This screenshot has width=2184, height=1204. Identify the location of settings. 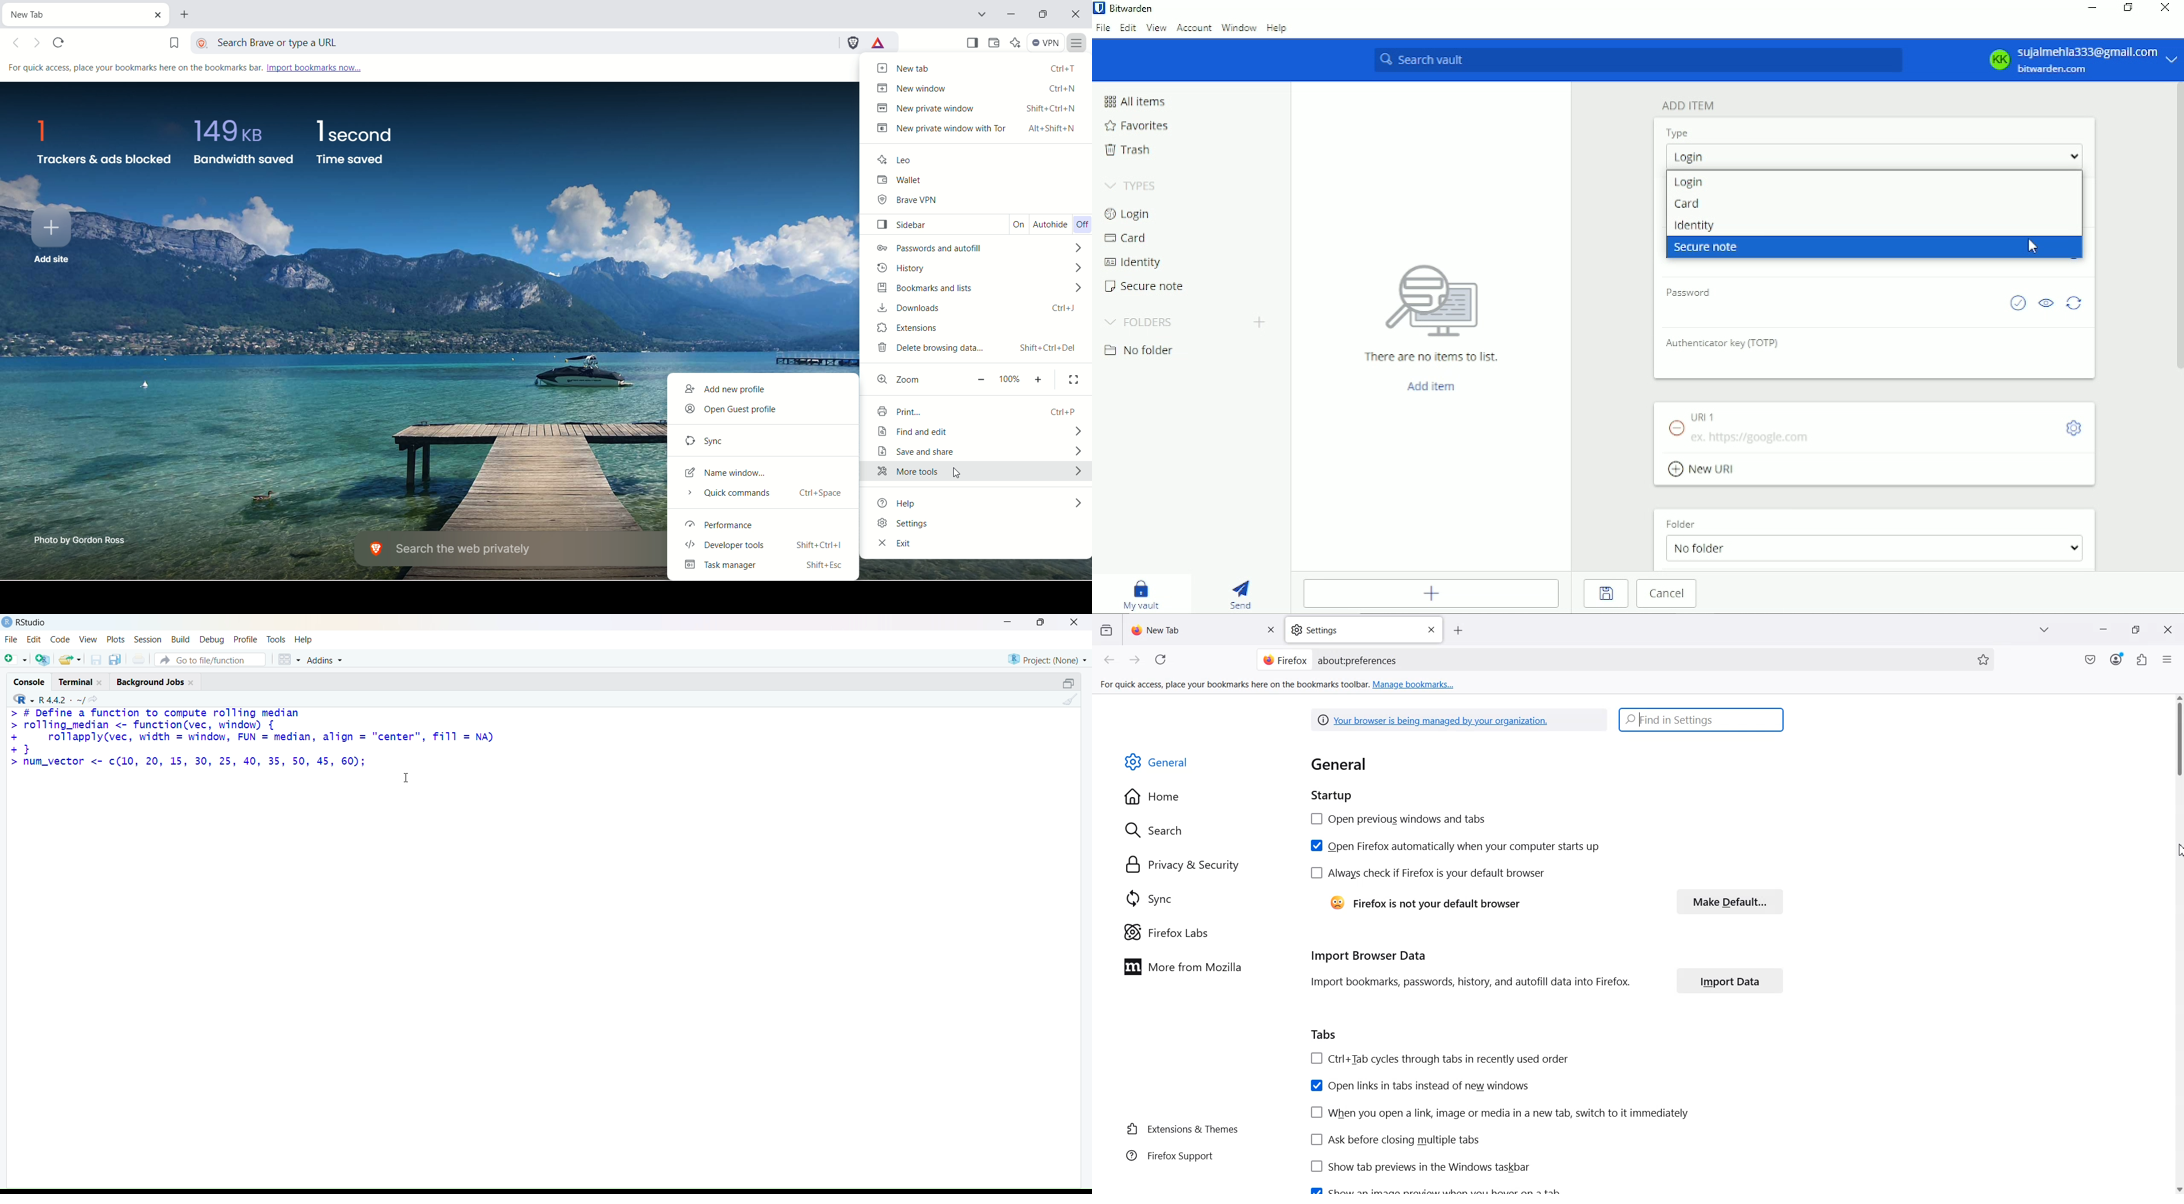
(977, 526).